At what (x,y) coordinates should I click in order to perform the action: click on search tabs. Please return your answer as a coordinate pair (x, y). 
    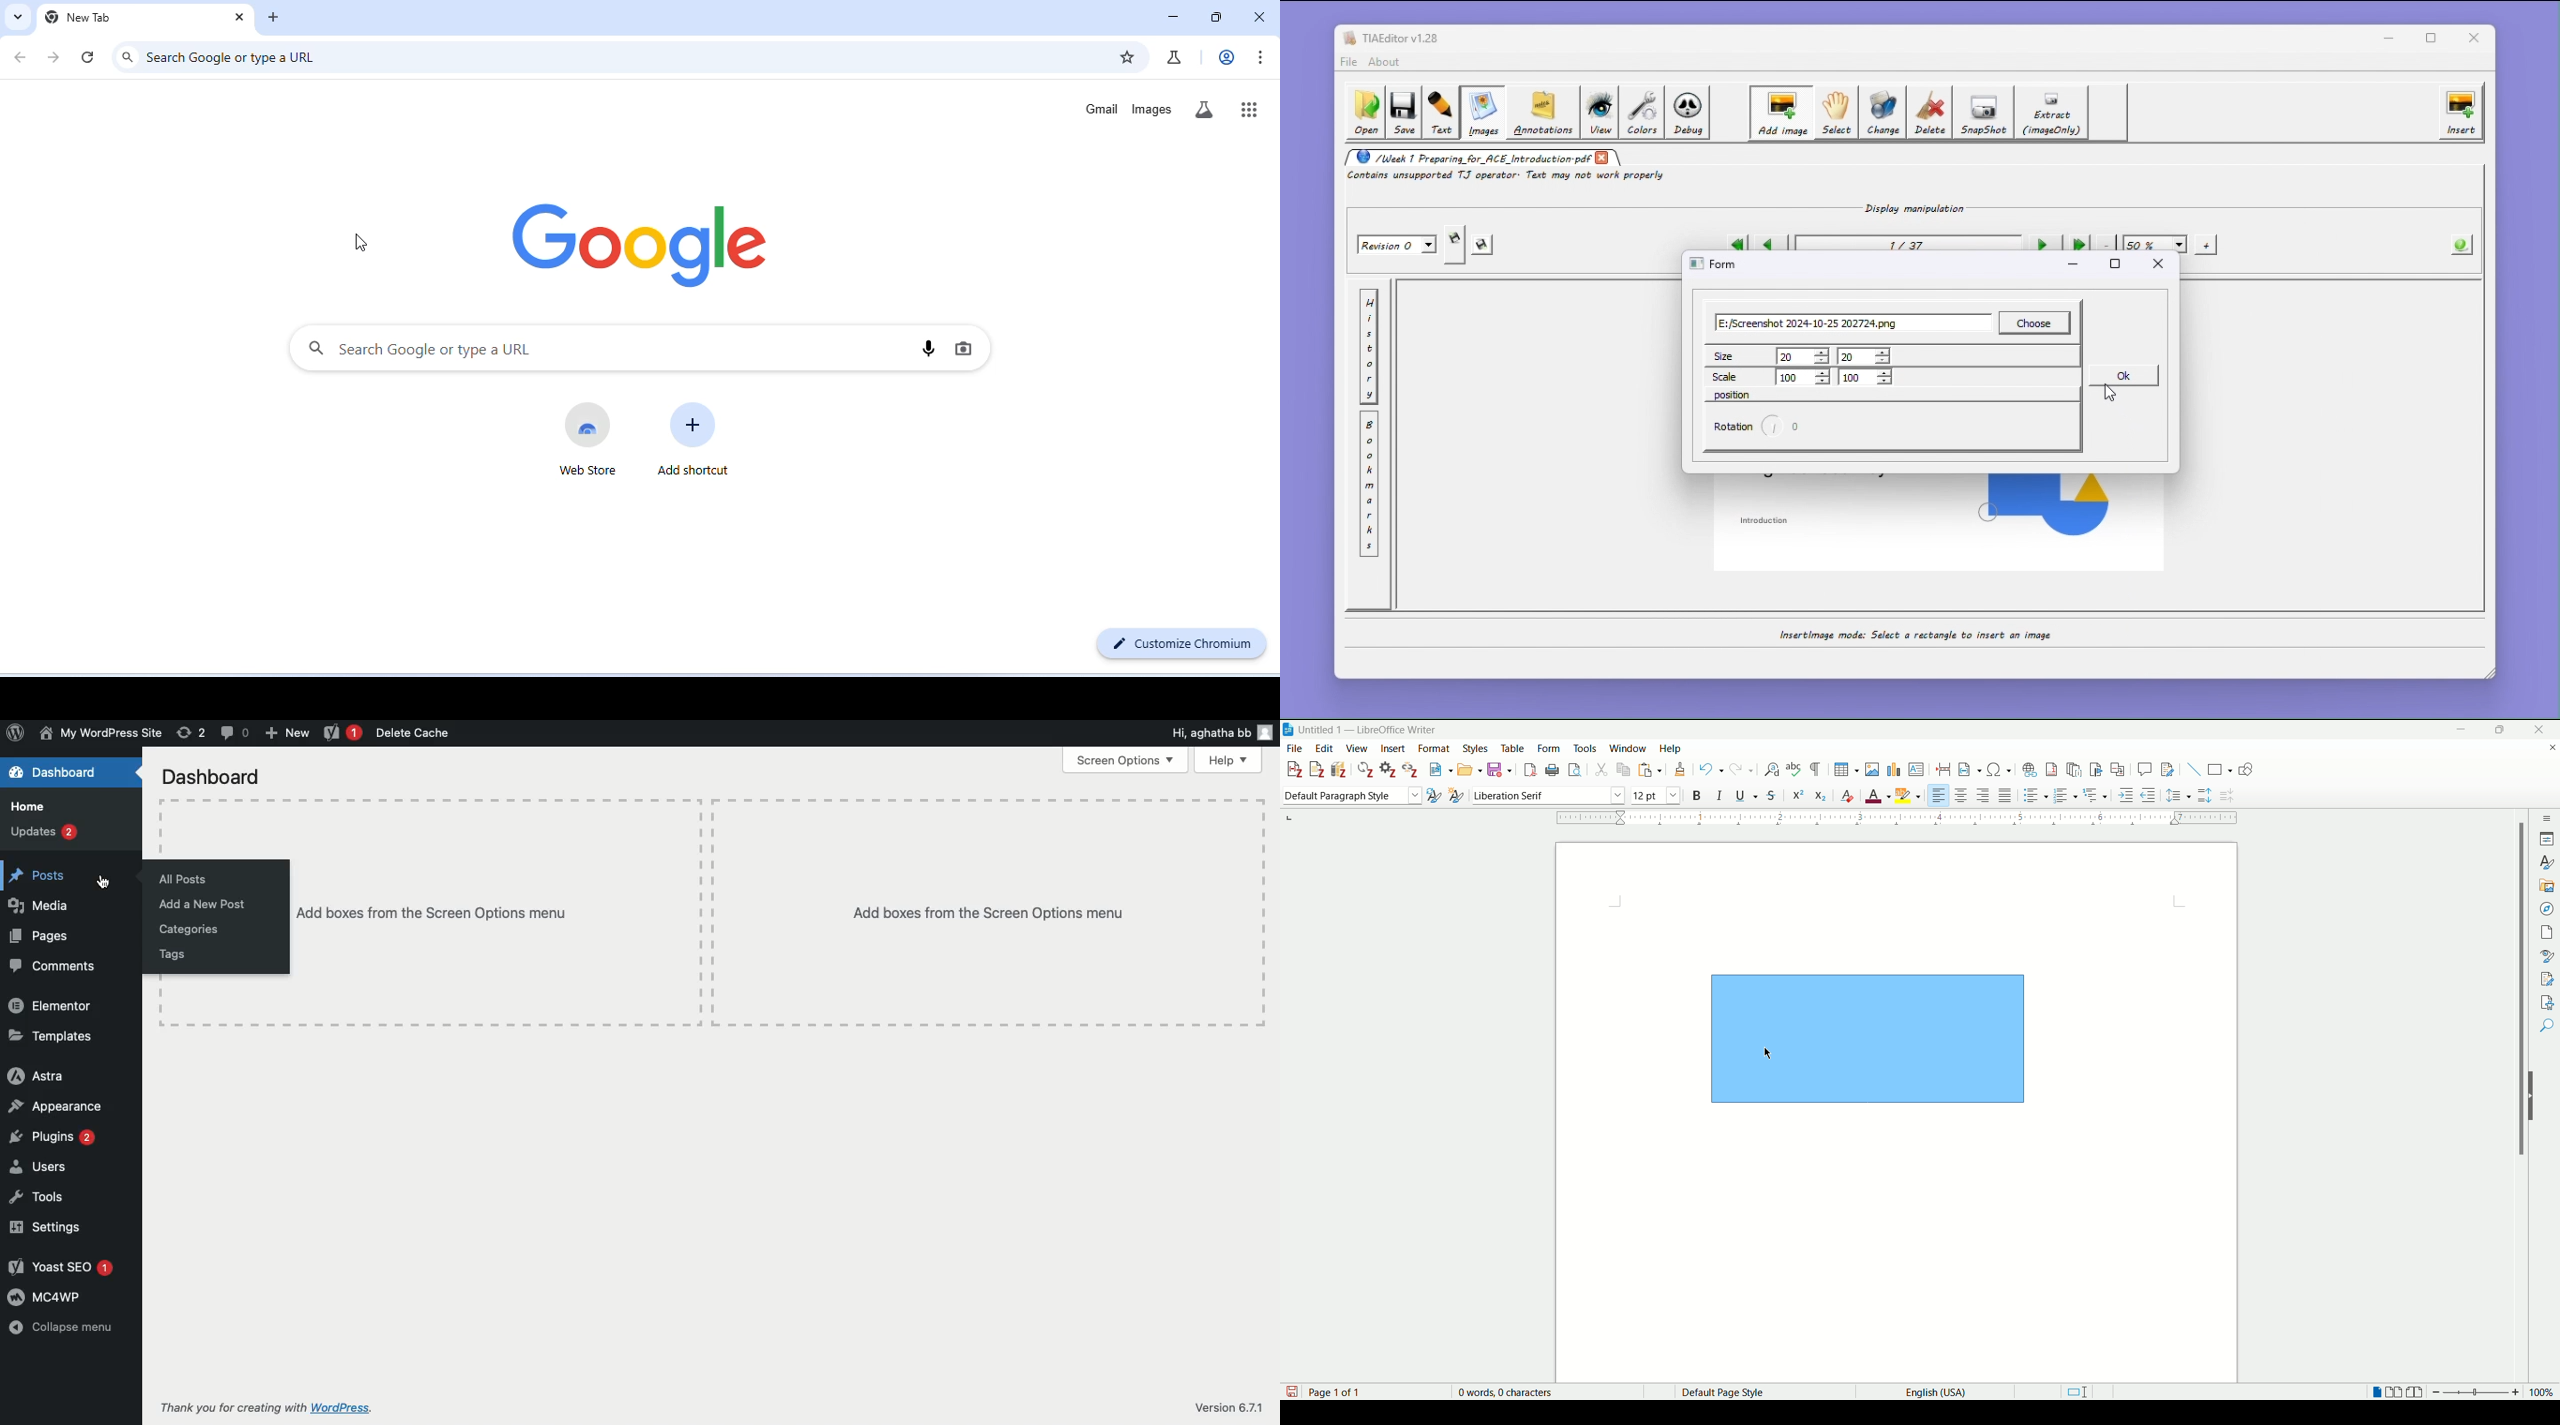
    Looking at the image, I should click on (16, 17).